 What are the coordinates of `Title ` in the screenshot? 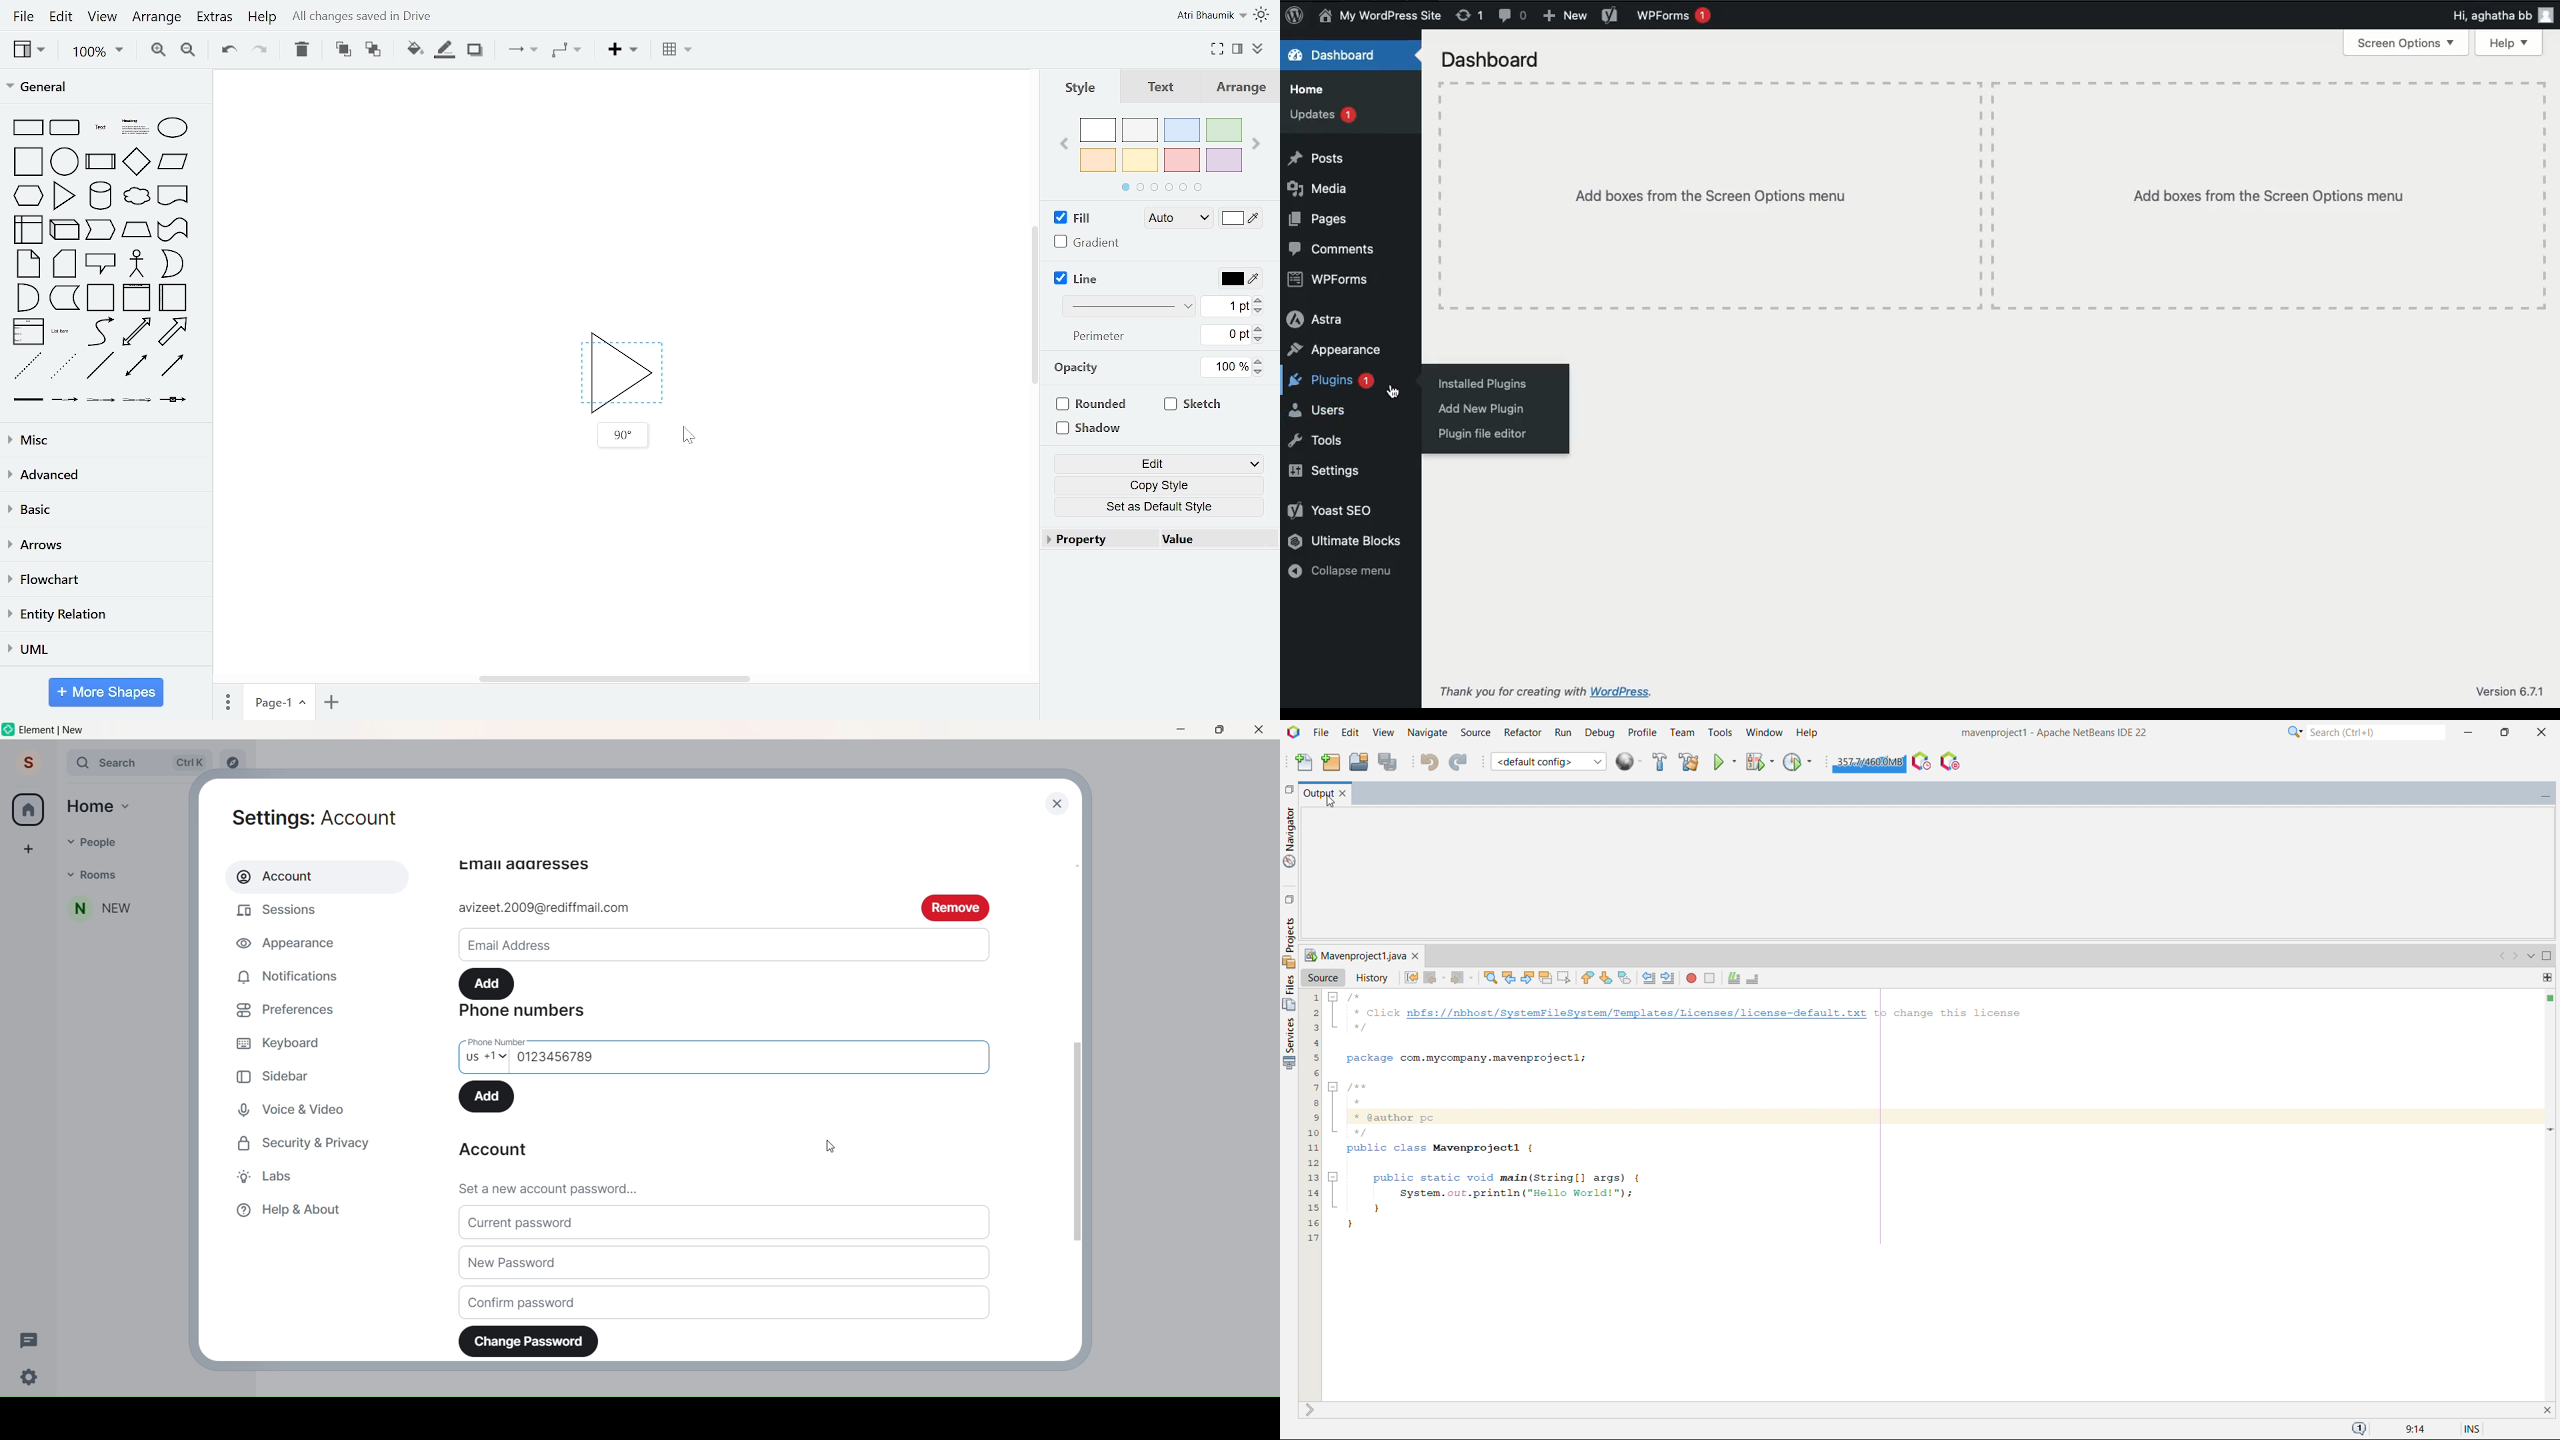 It's located at (64, 730).